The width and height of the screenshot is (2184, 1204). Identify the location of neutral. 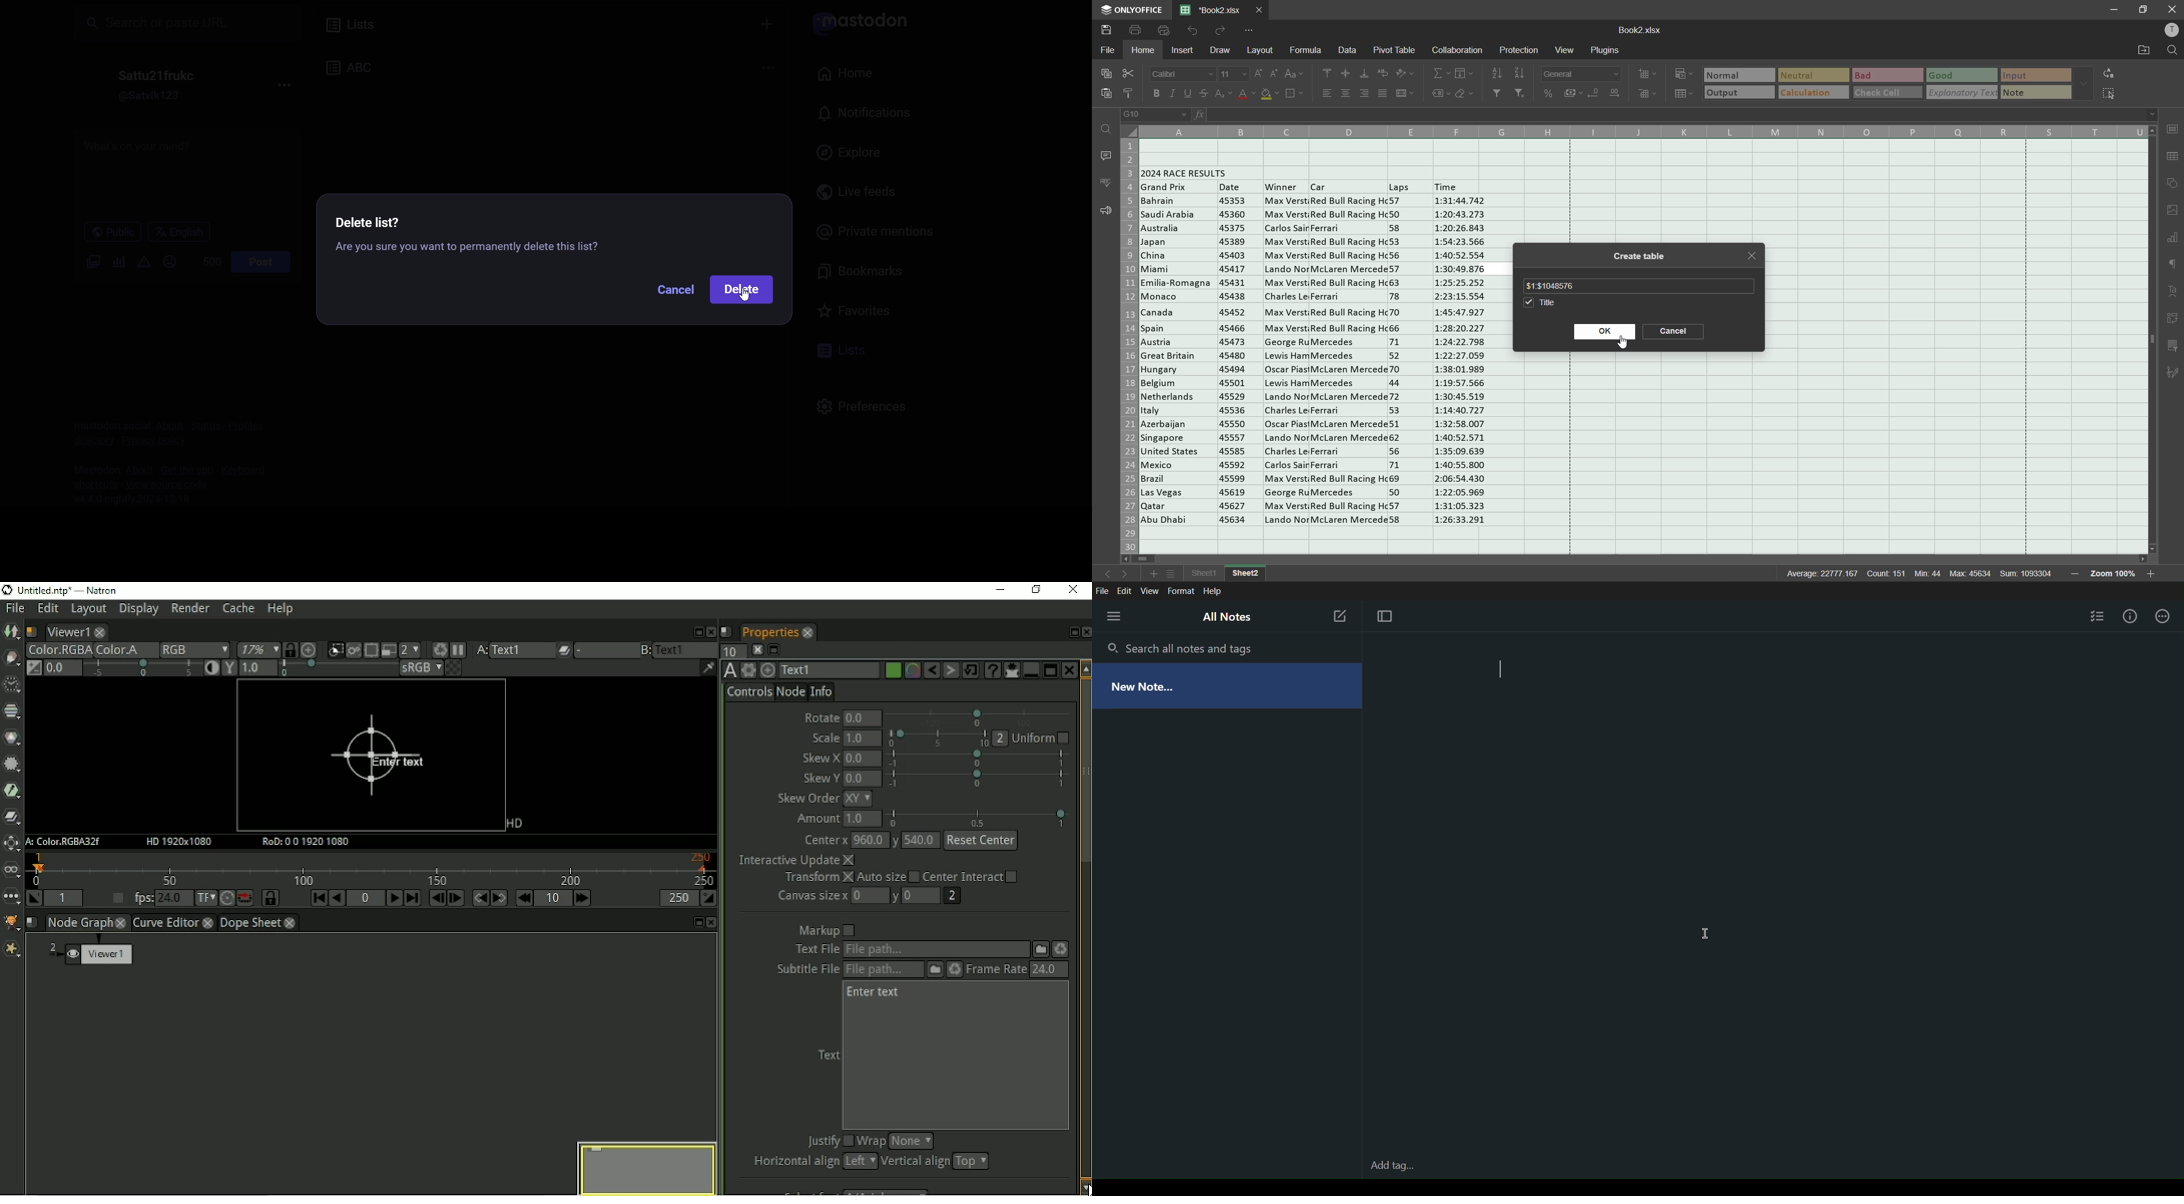
(1812, 76).